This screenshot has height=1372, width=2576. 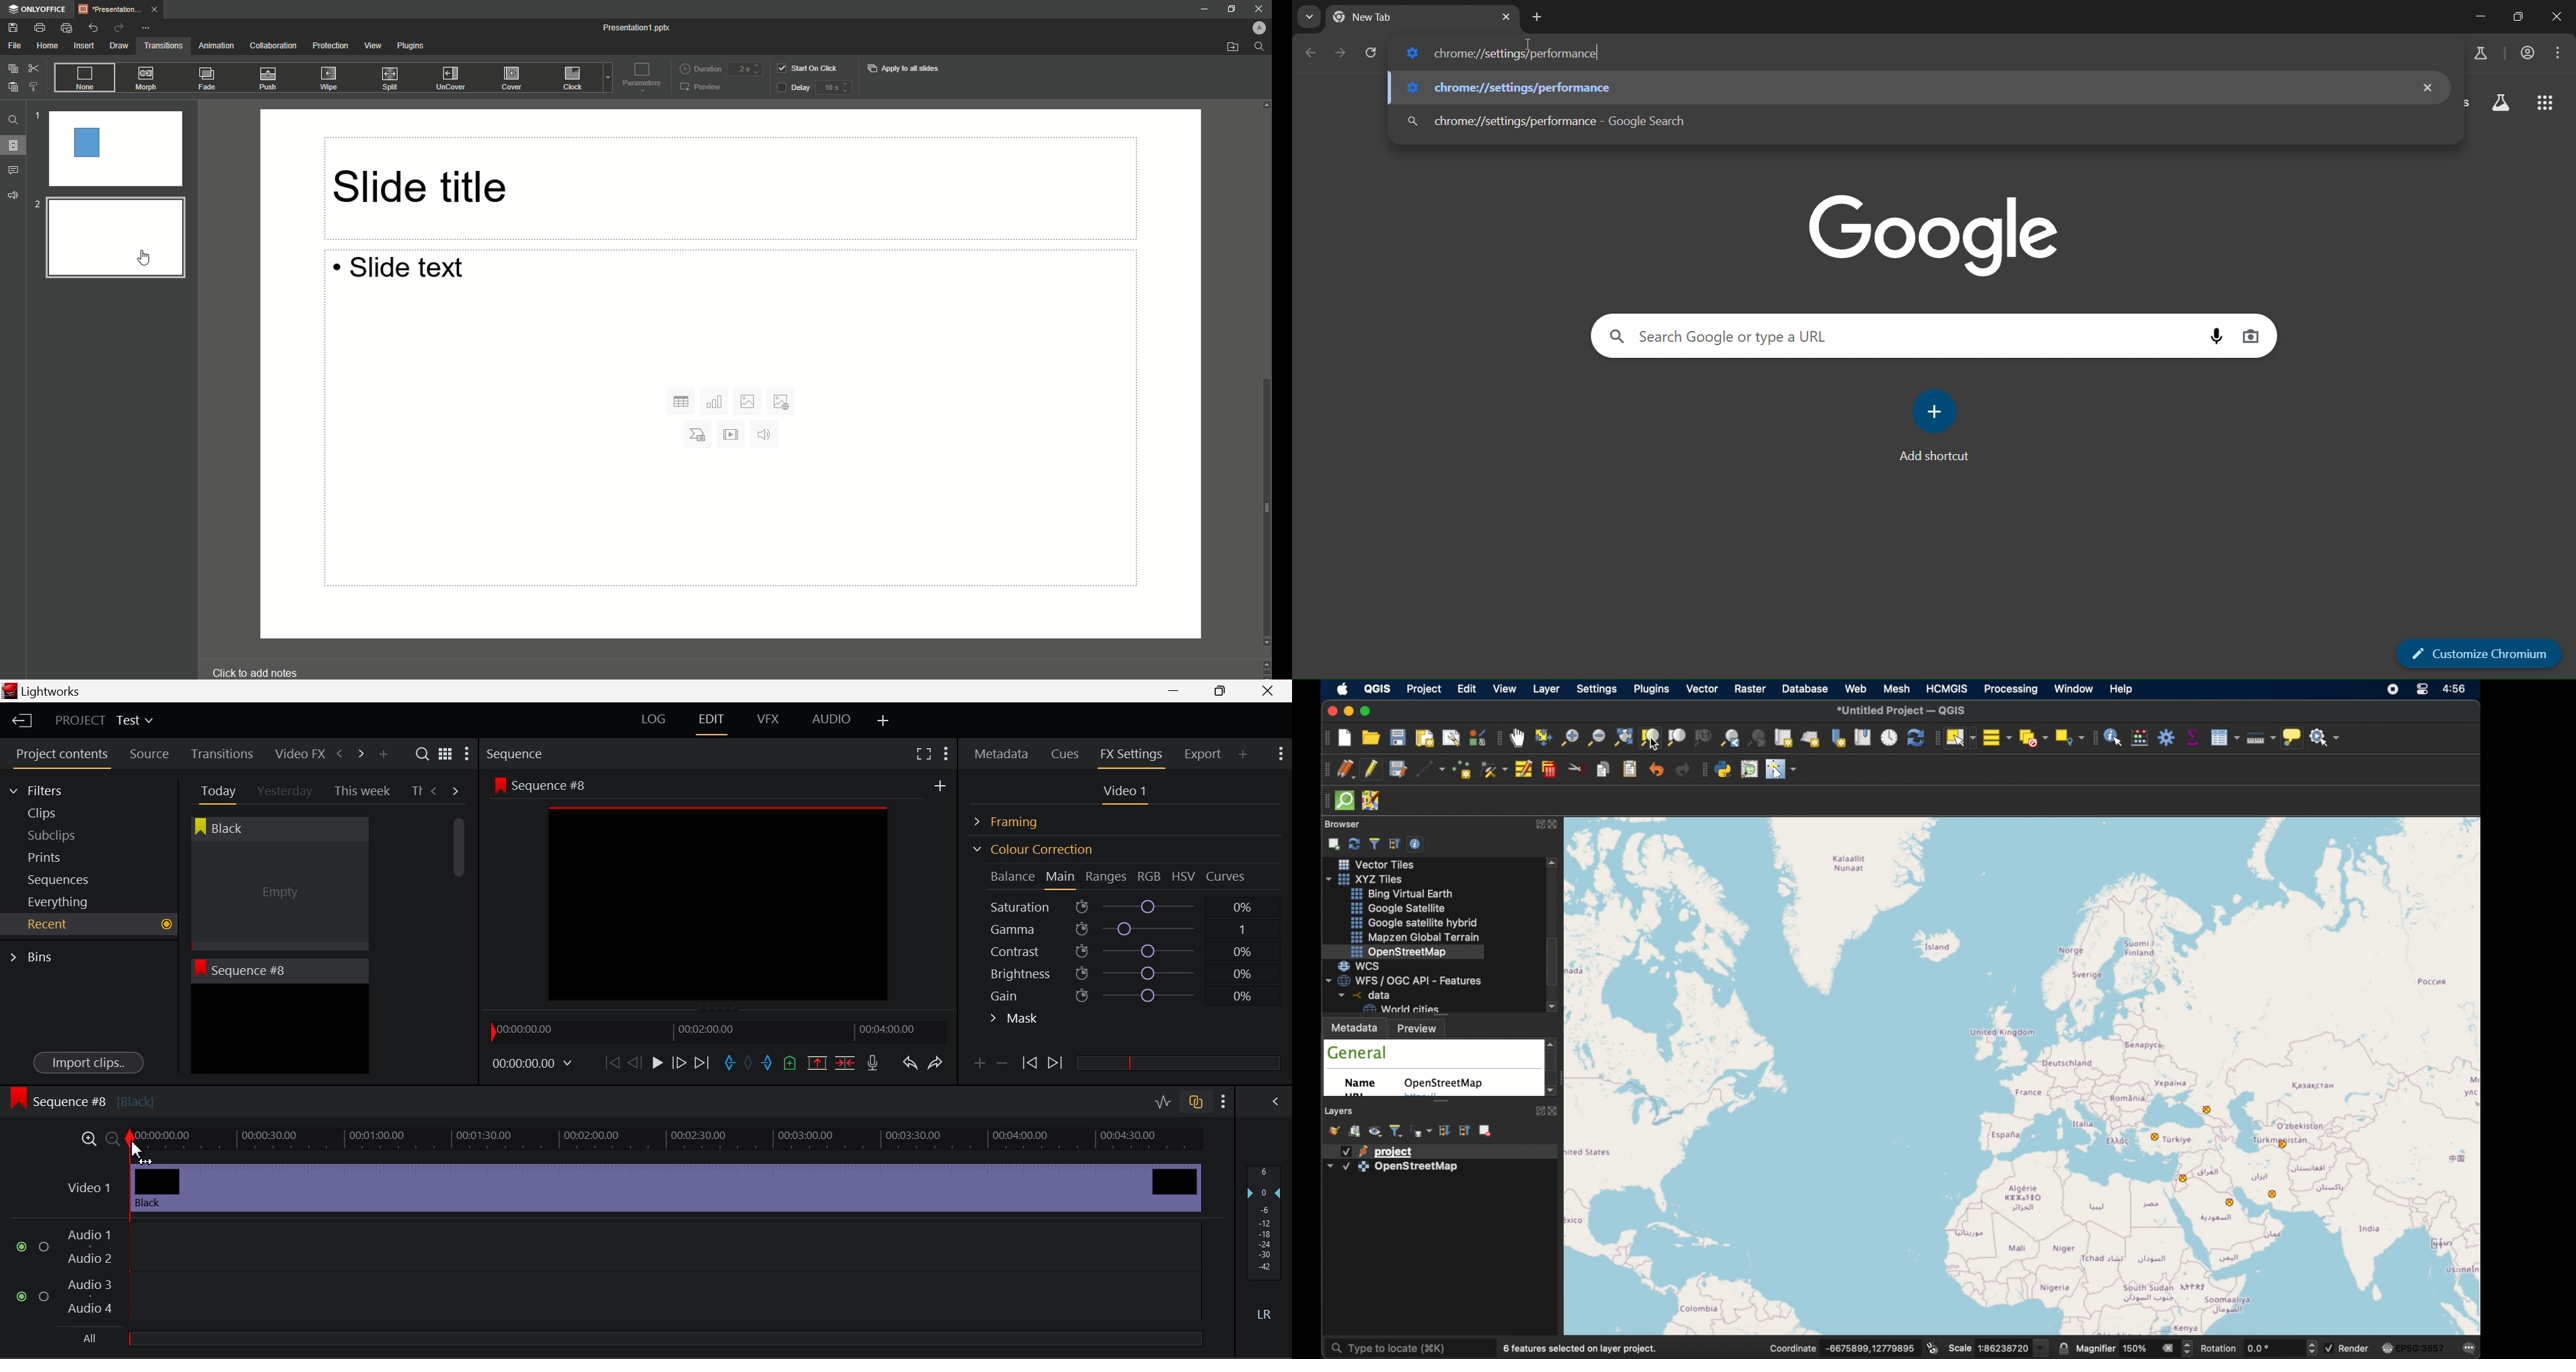 I want to click on undo, so click(x=1656, y=770).